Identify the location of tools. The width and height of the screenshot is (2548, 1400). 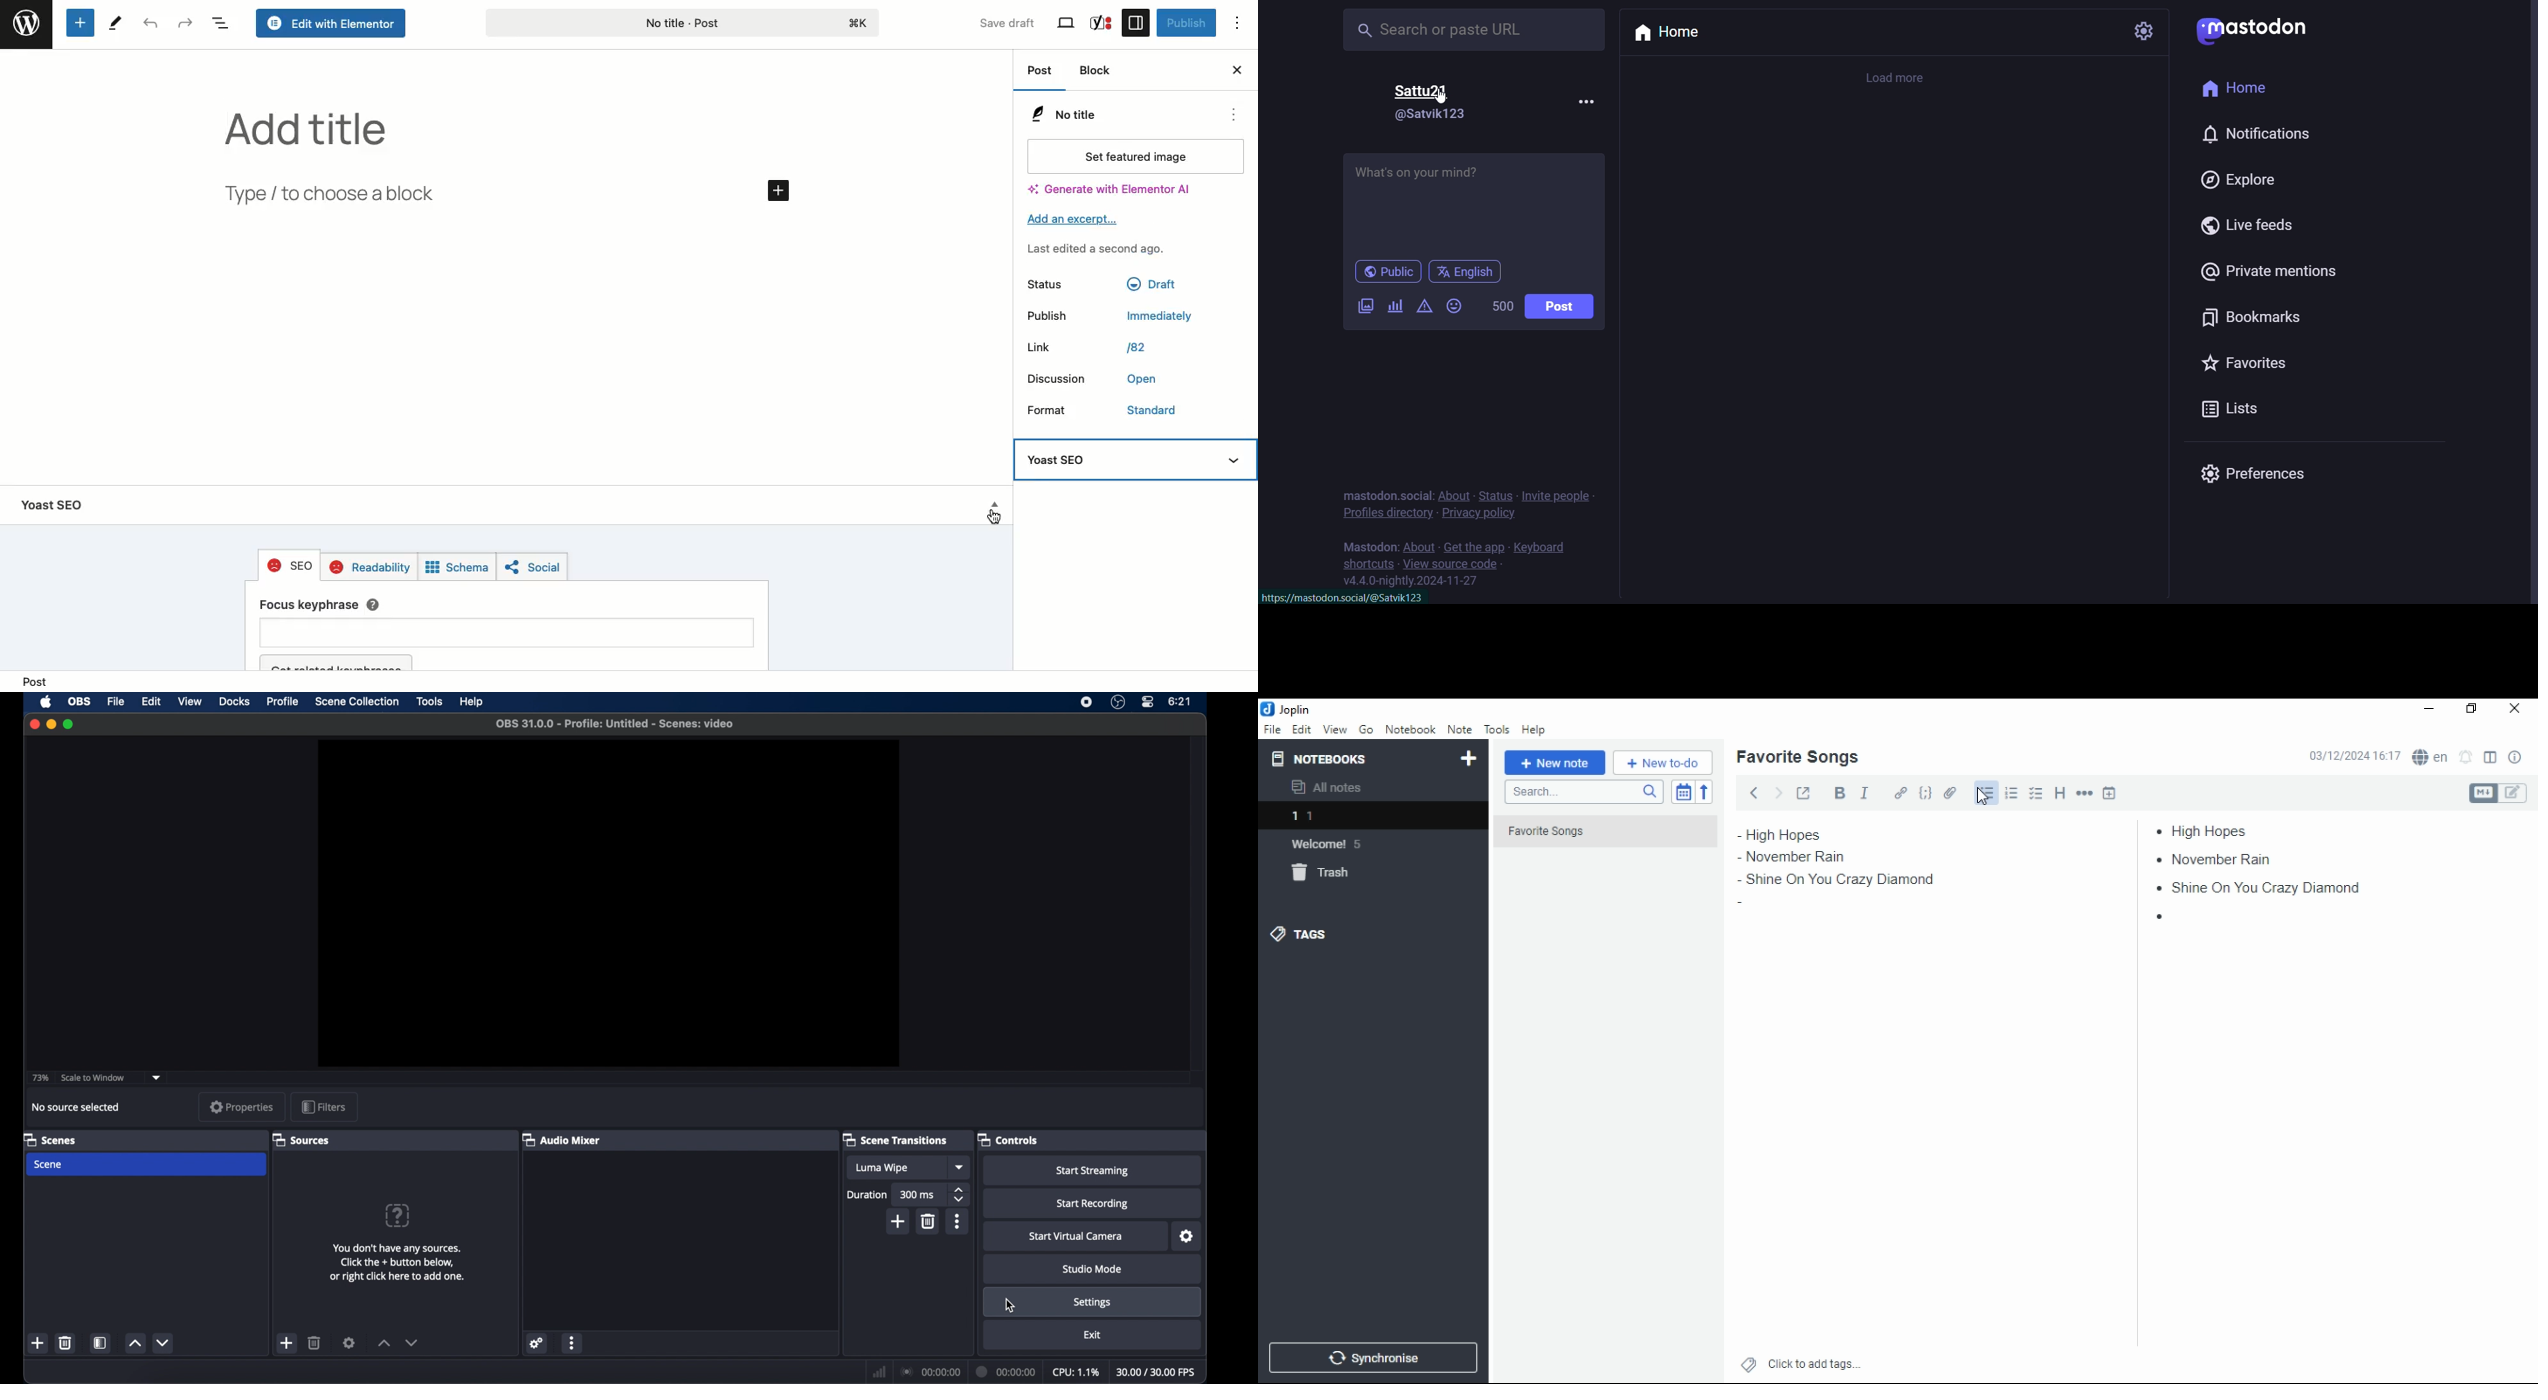
(1498, 730).